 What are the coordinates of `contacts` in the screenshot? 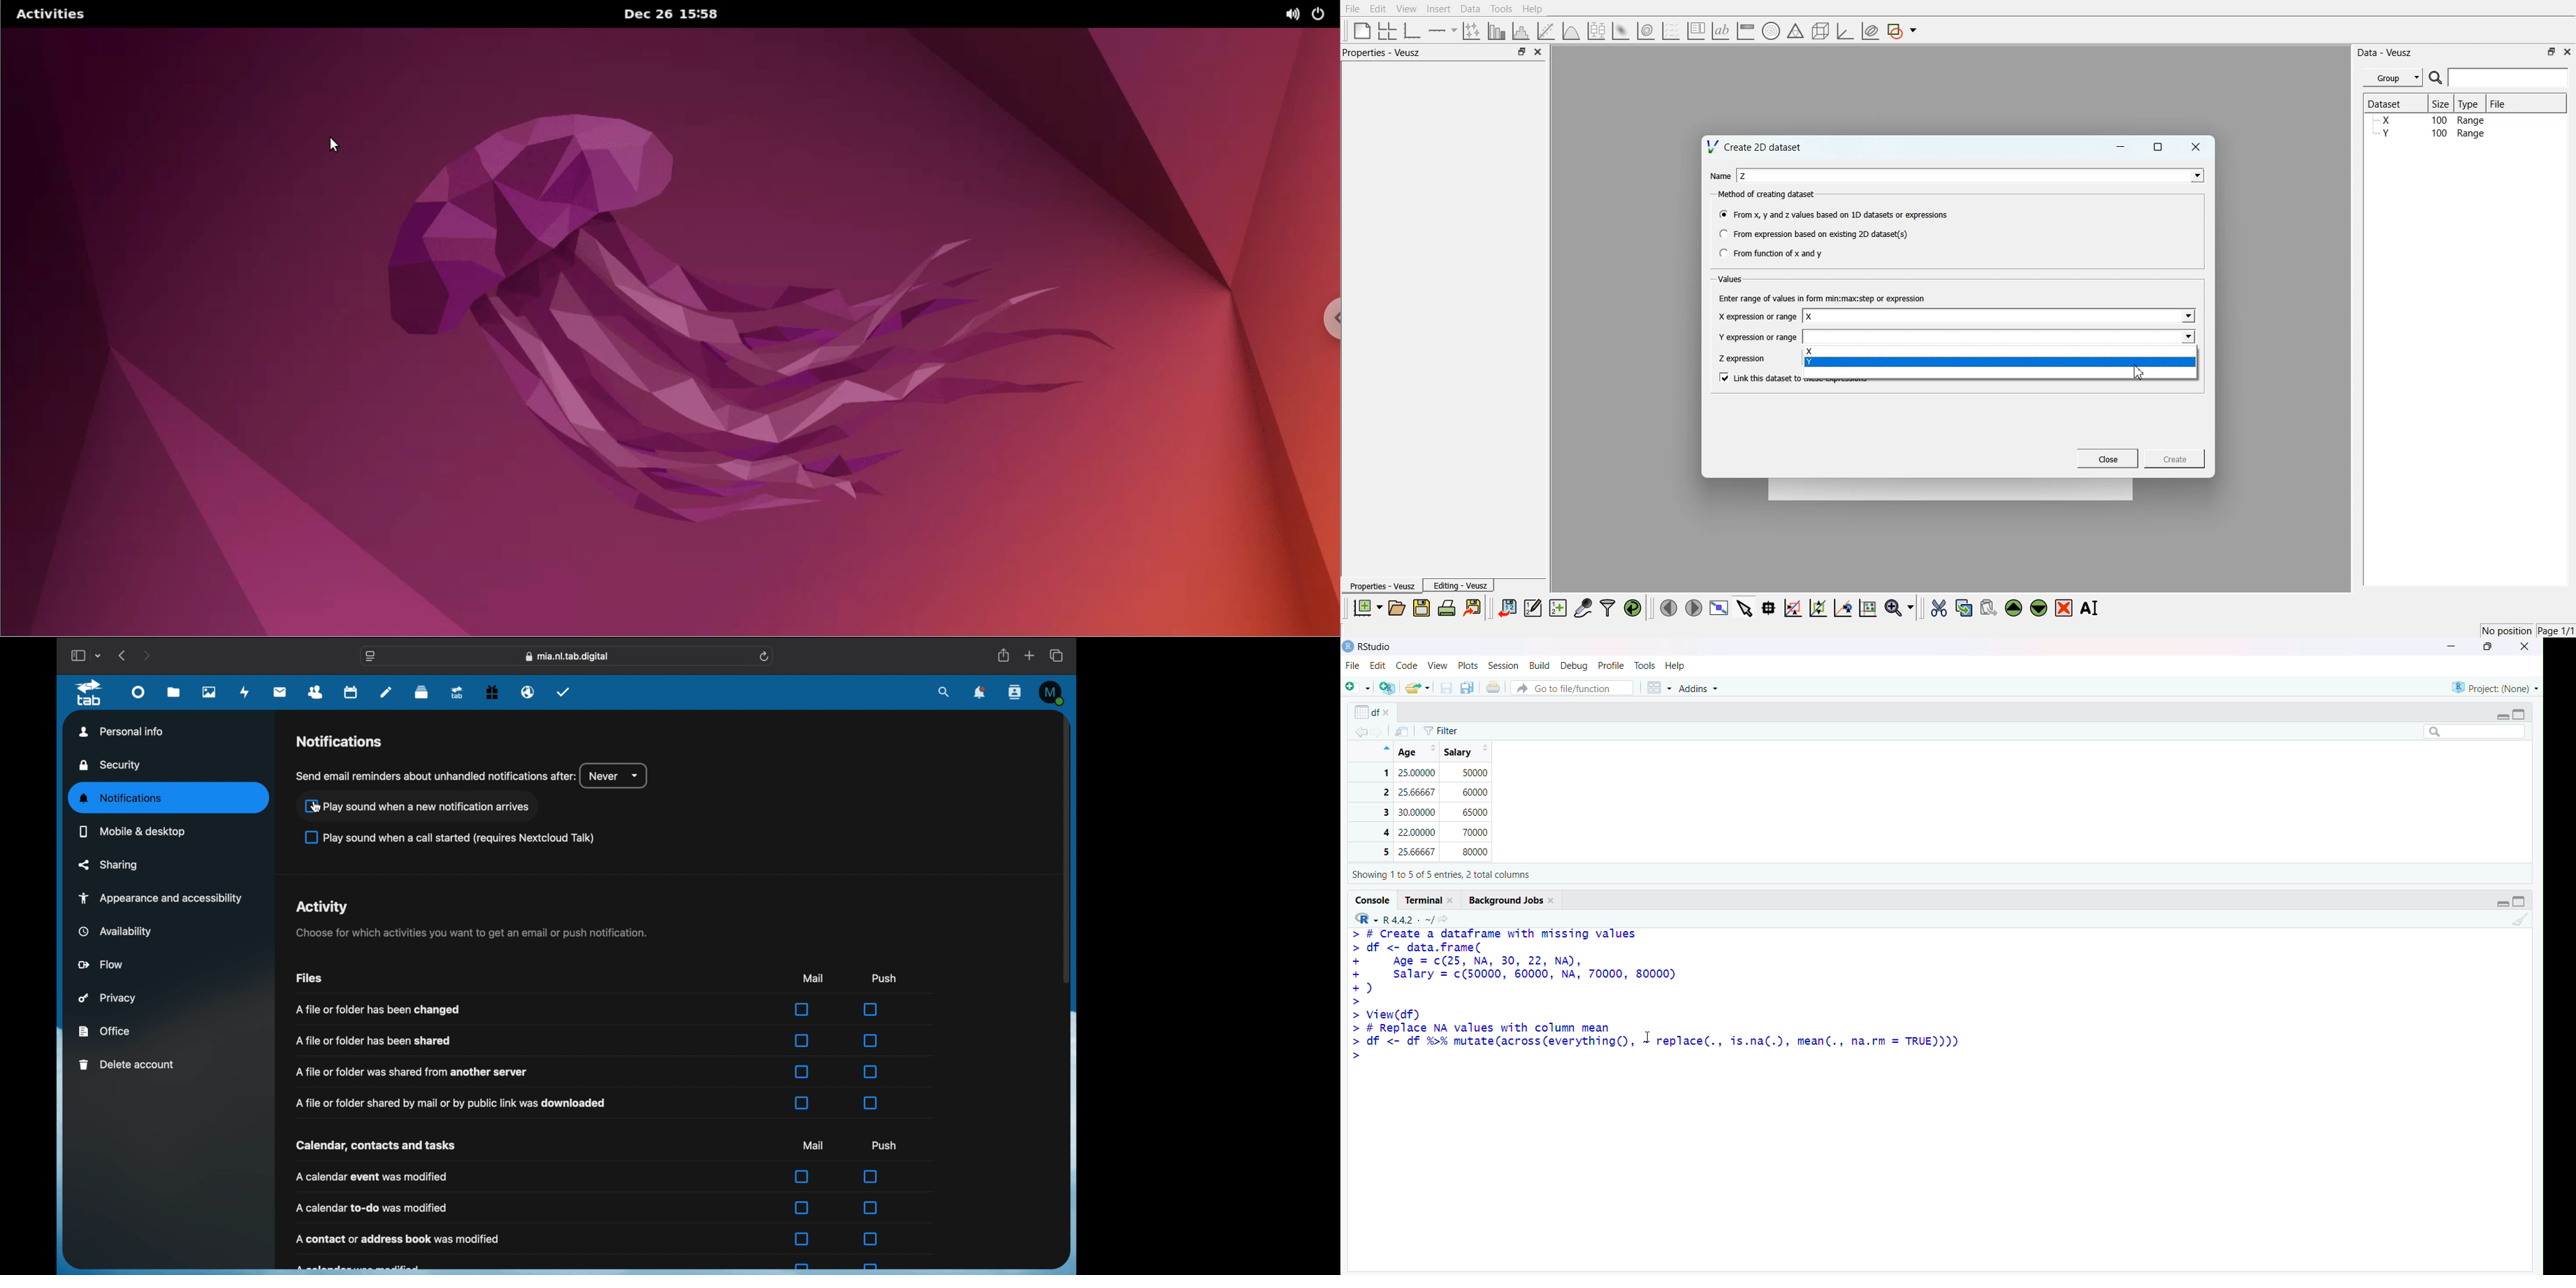 It's located at (1016, 693).